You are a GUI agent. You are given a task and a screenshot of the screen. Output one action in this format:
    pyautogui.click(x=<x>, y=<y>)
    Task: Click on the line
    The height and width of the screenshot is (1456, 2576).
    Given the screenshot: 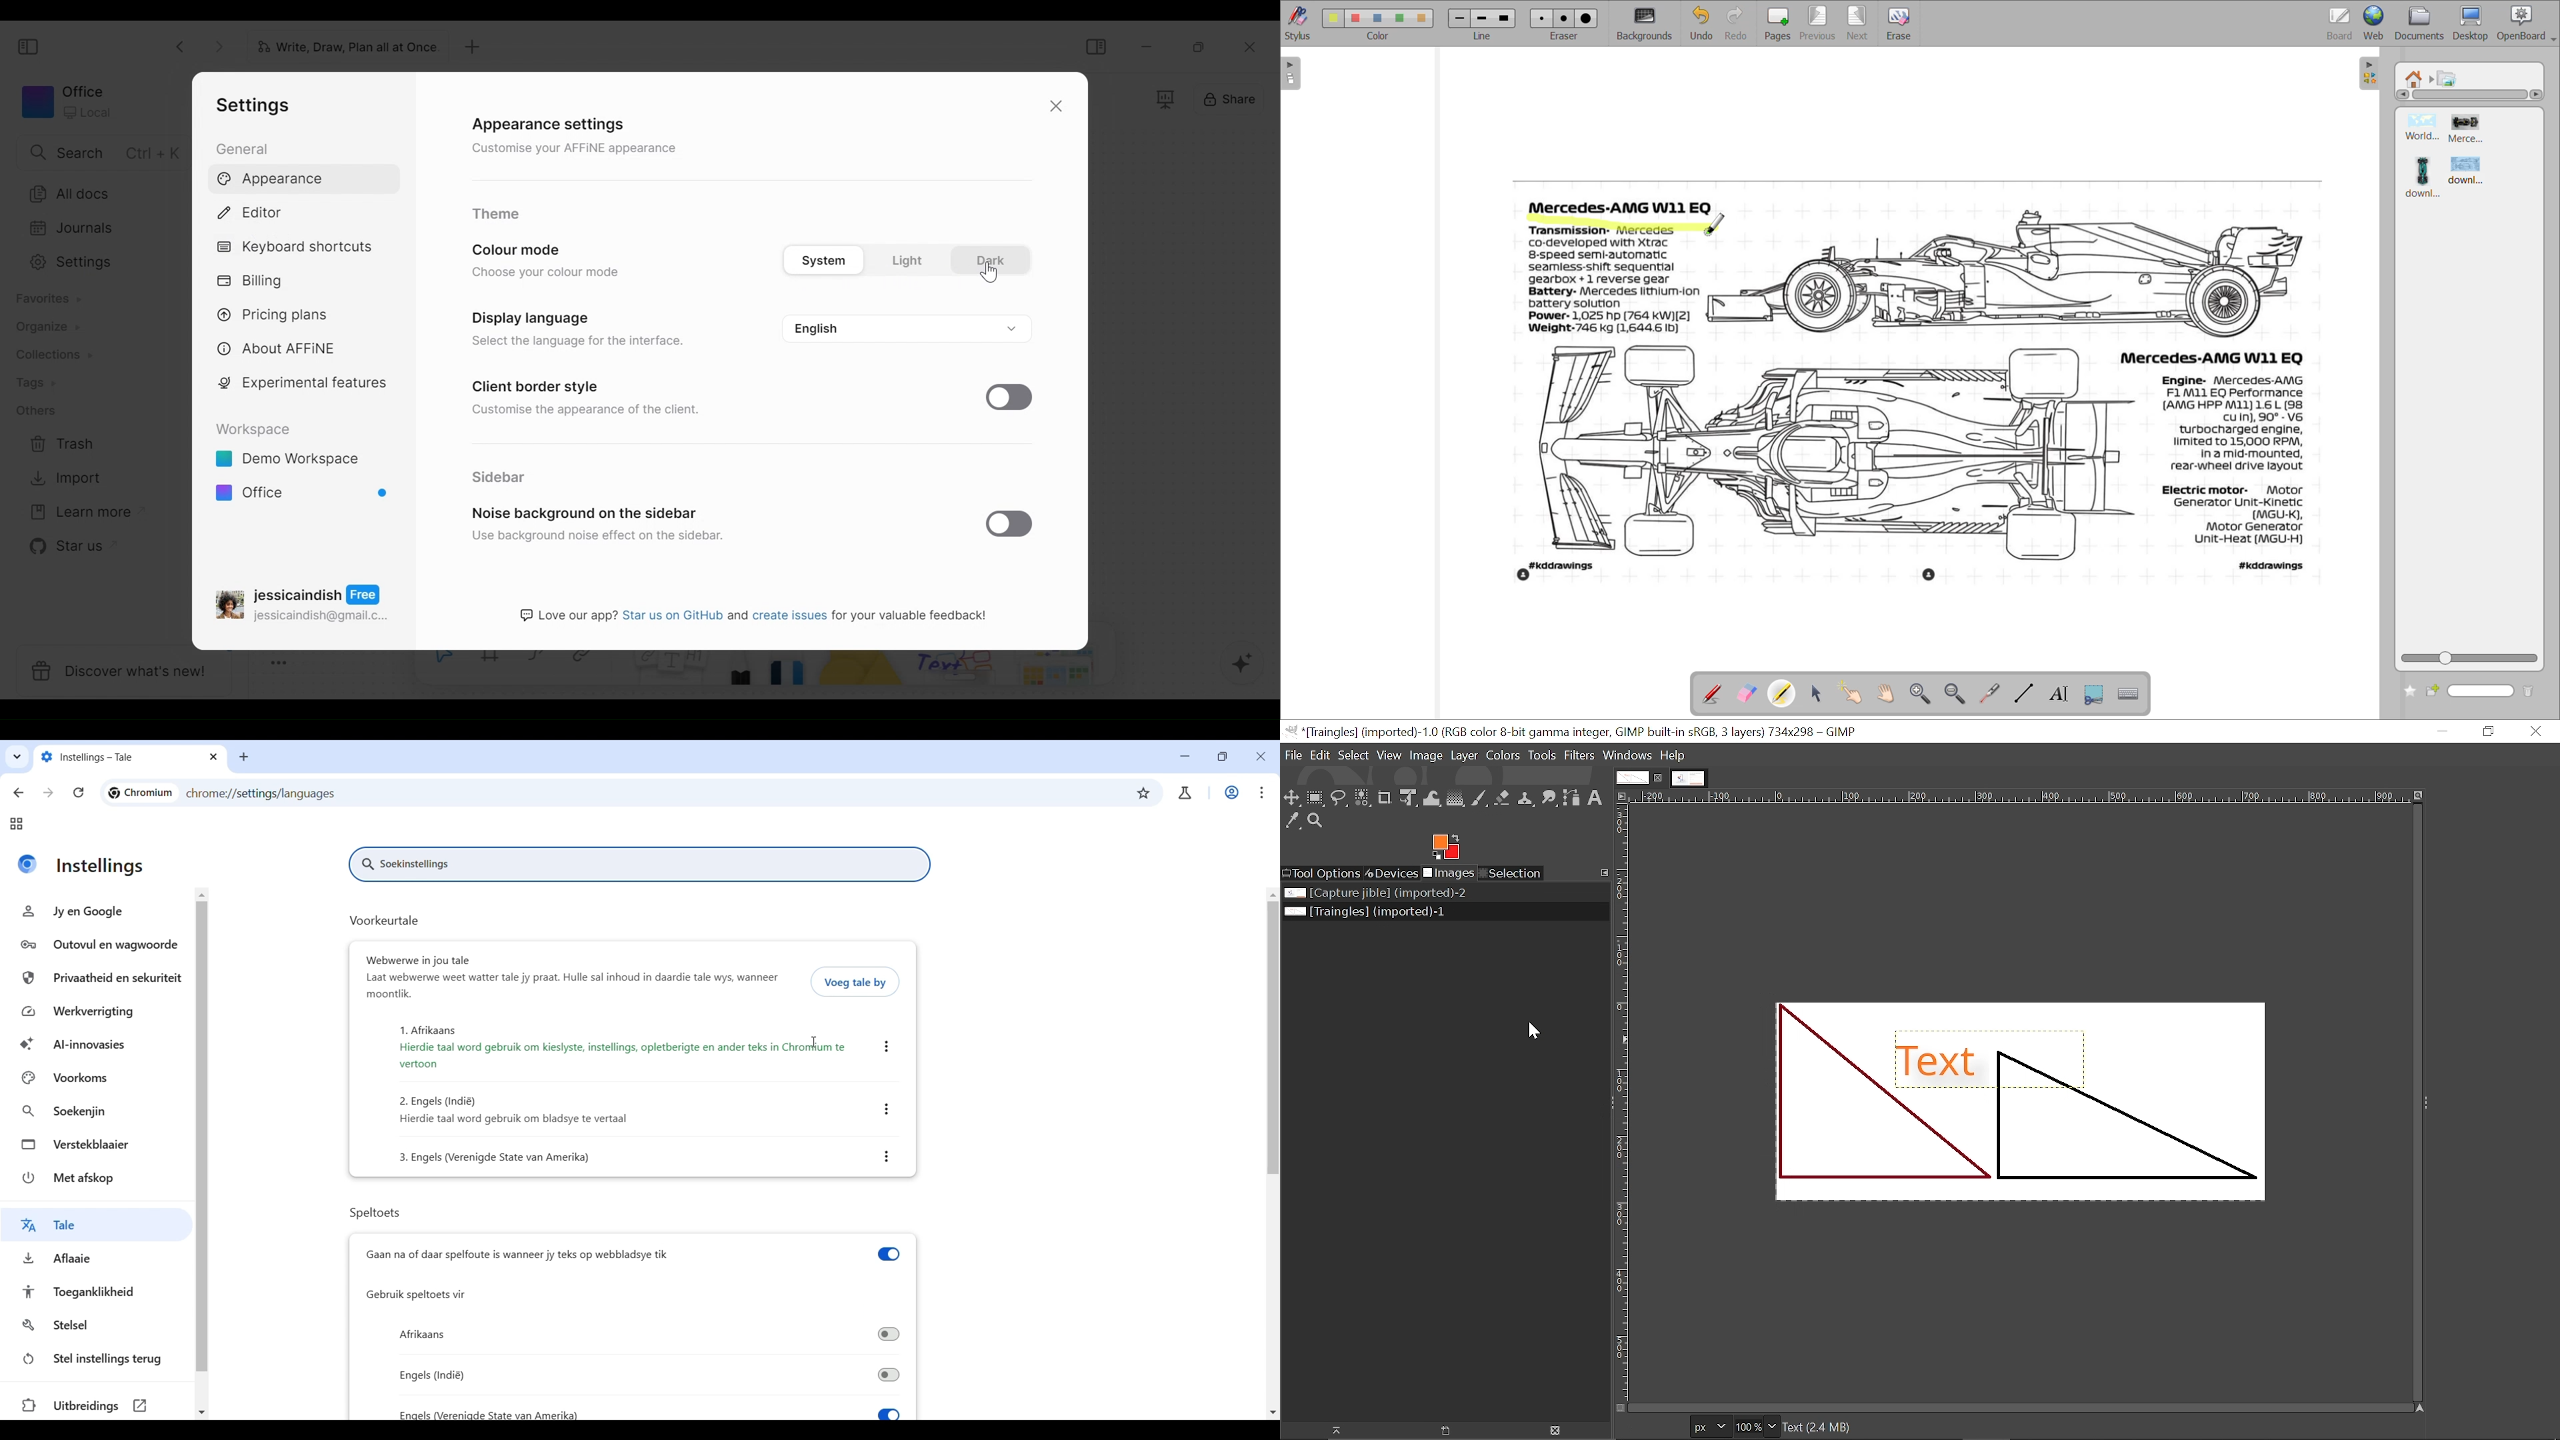 What is the action you would take?
    pyautogui.click(x=1482, y=35)
    